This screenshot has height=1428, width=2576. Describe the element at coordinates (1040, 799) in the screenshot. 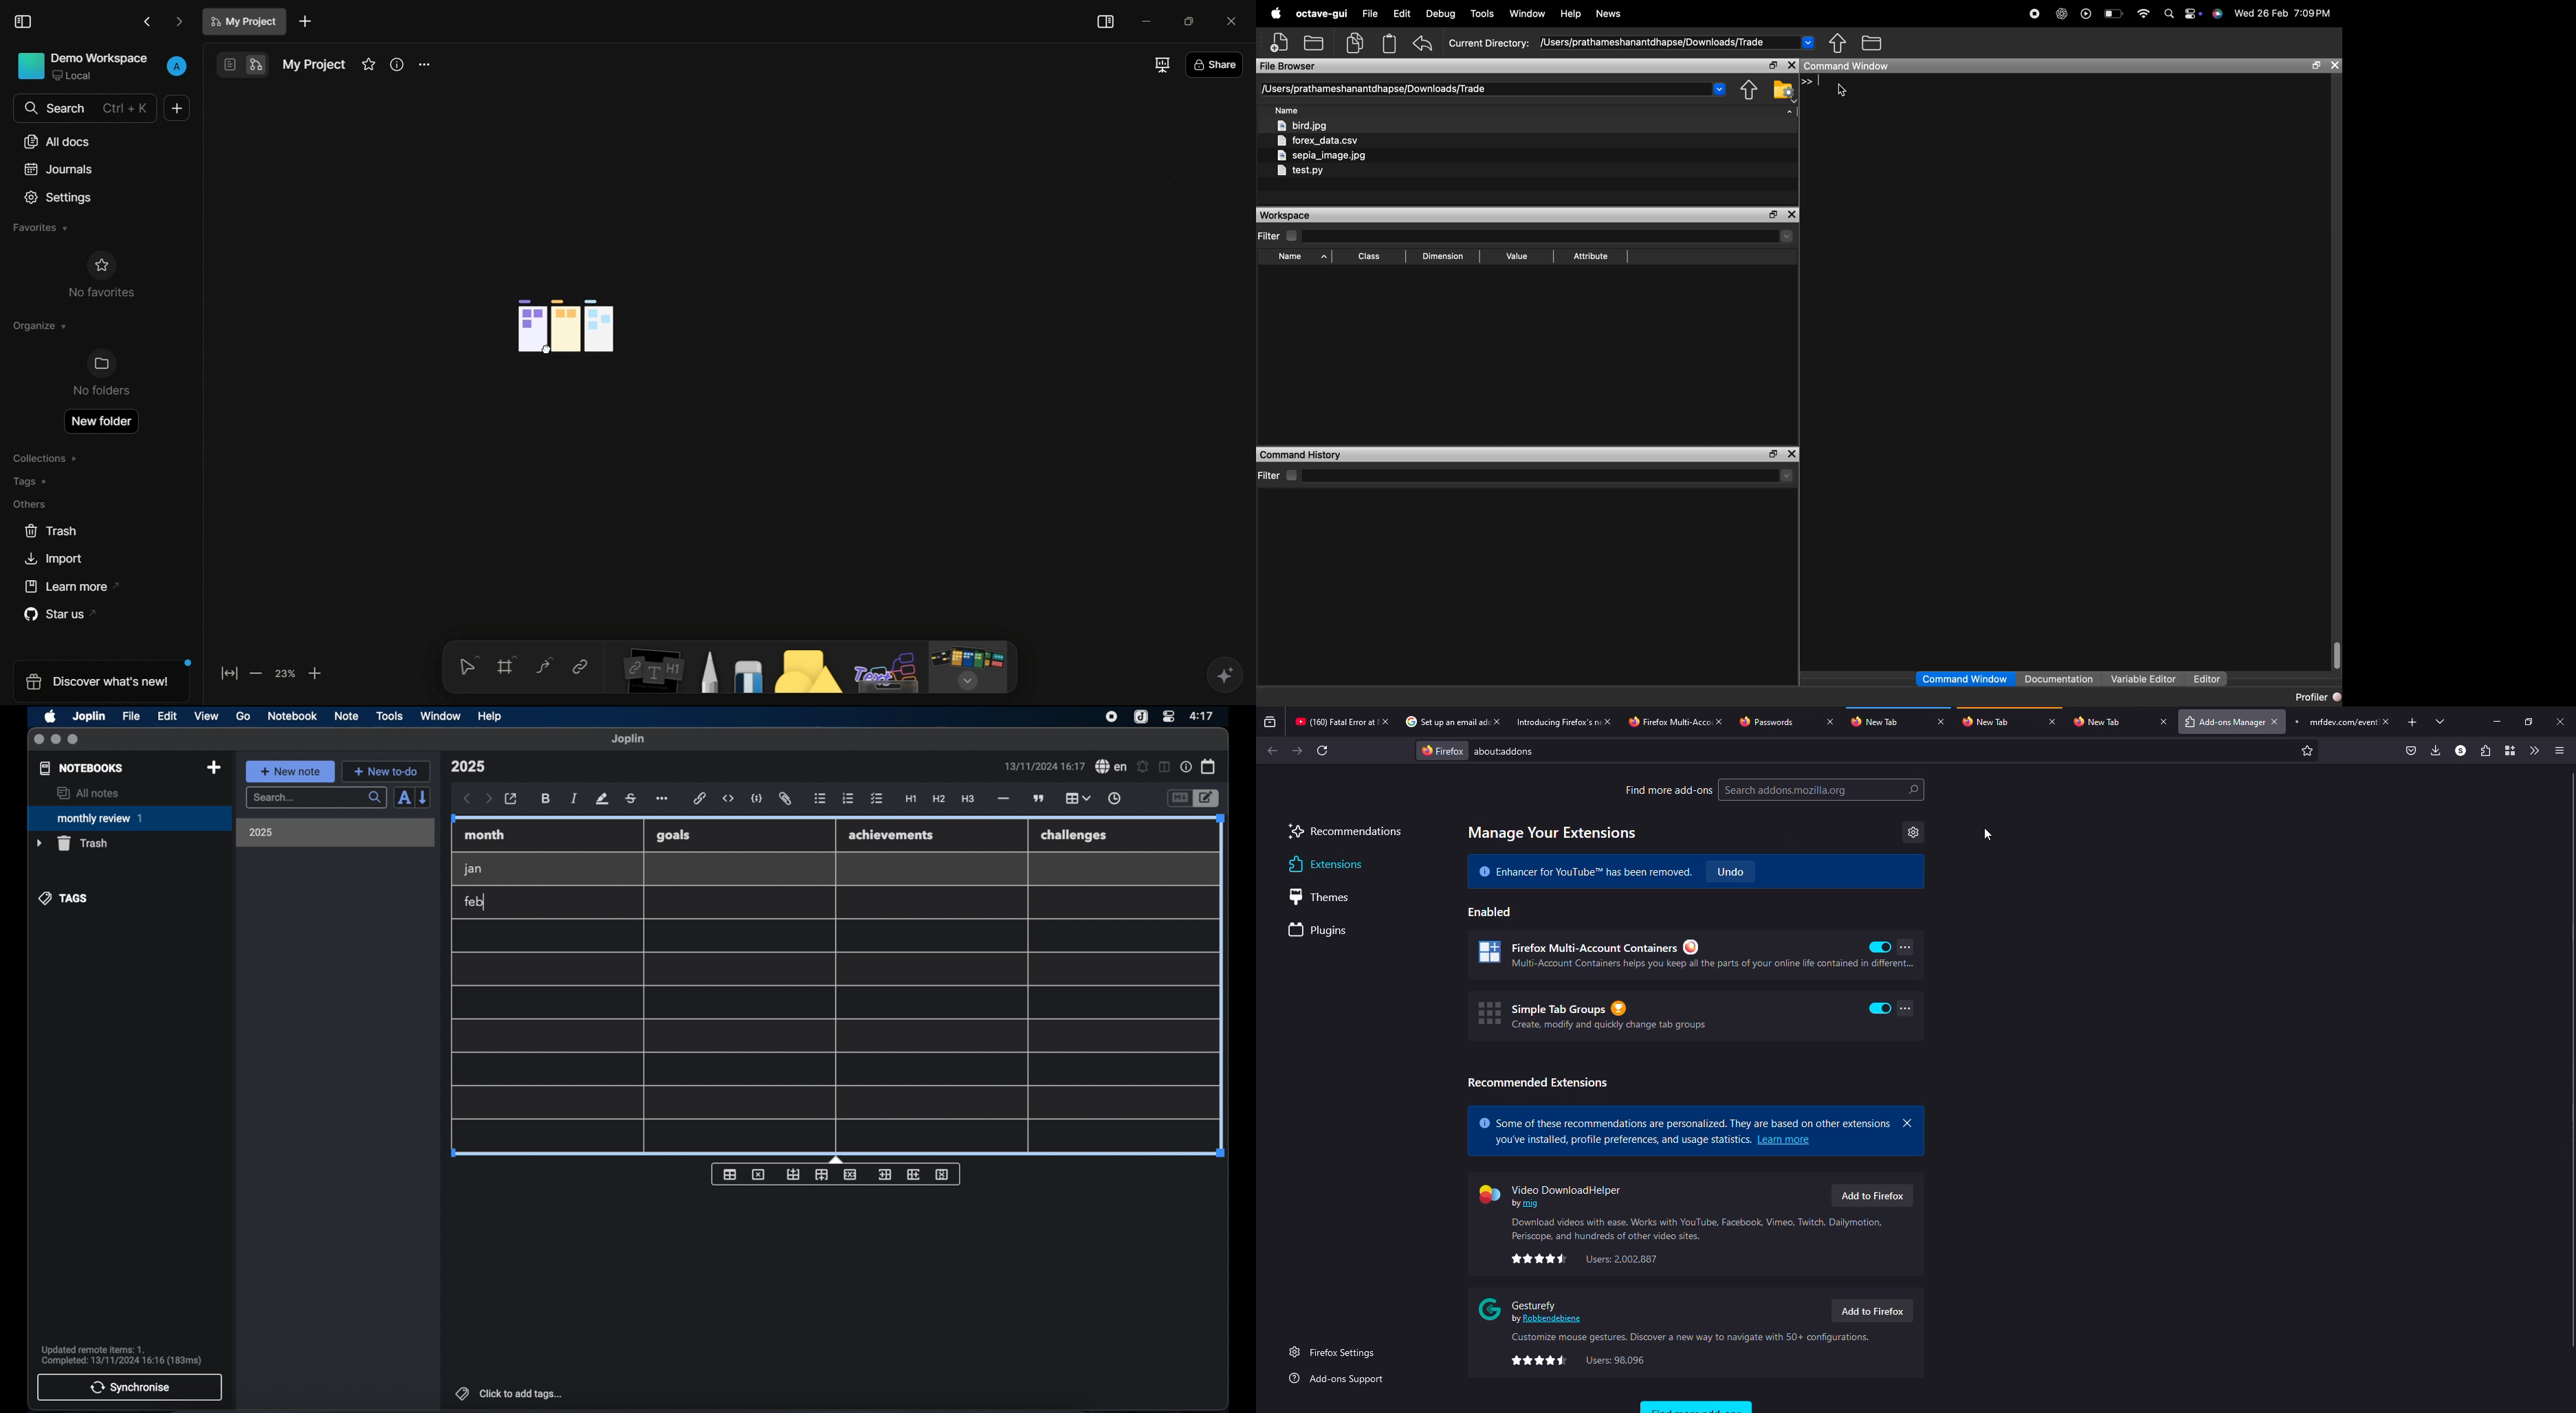

I see `block quotes` at that location.